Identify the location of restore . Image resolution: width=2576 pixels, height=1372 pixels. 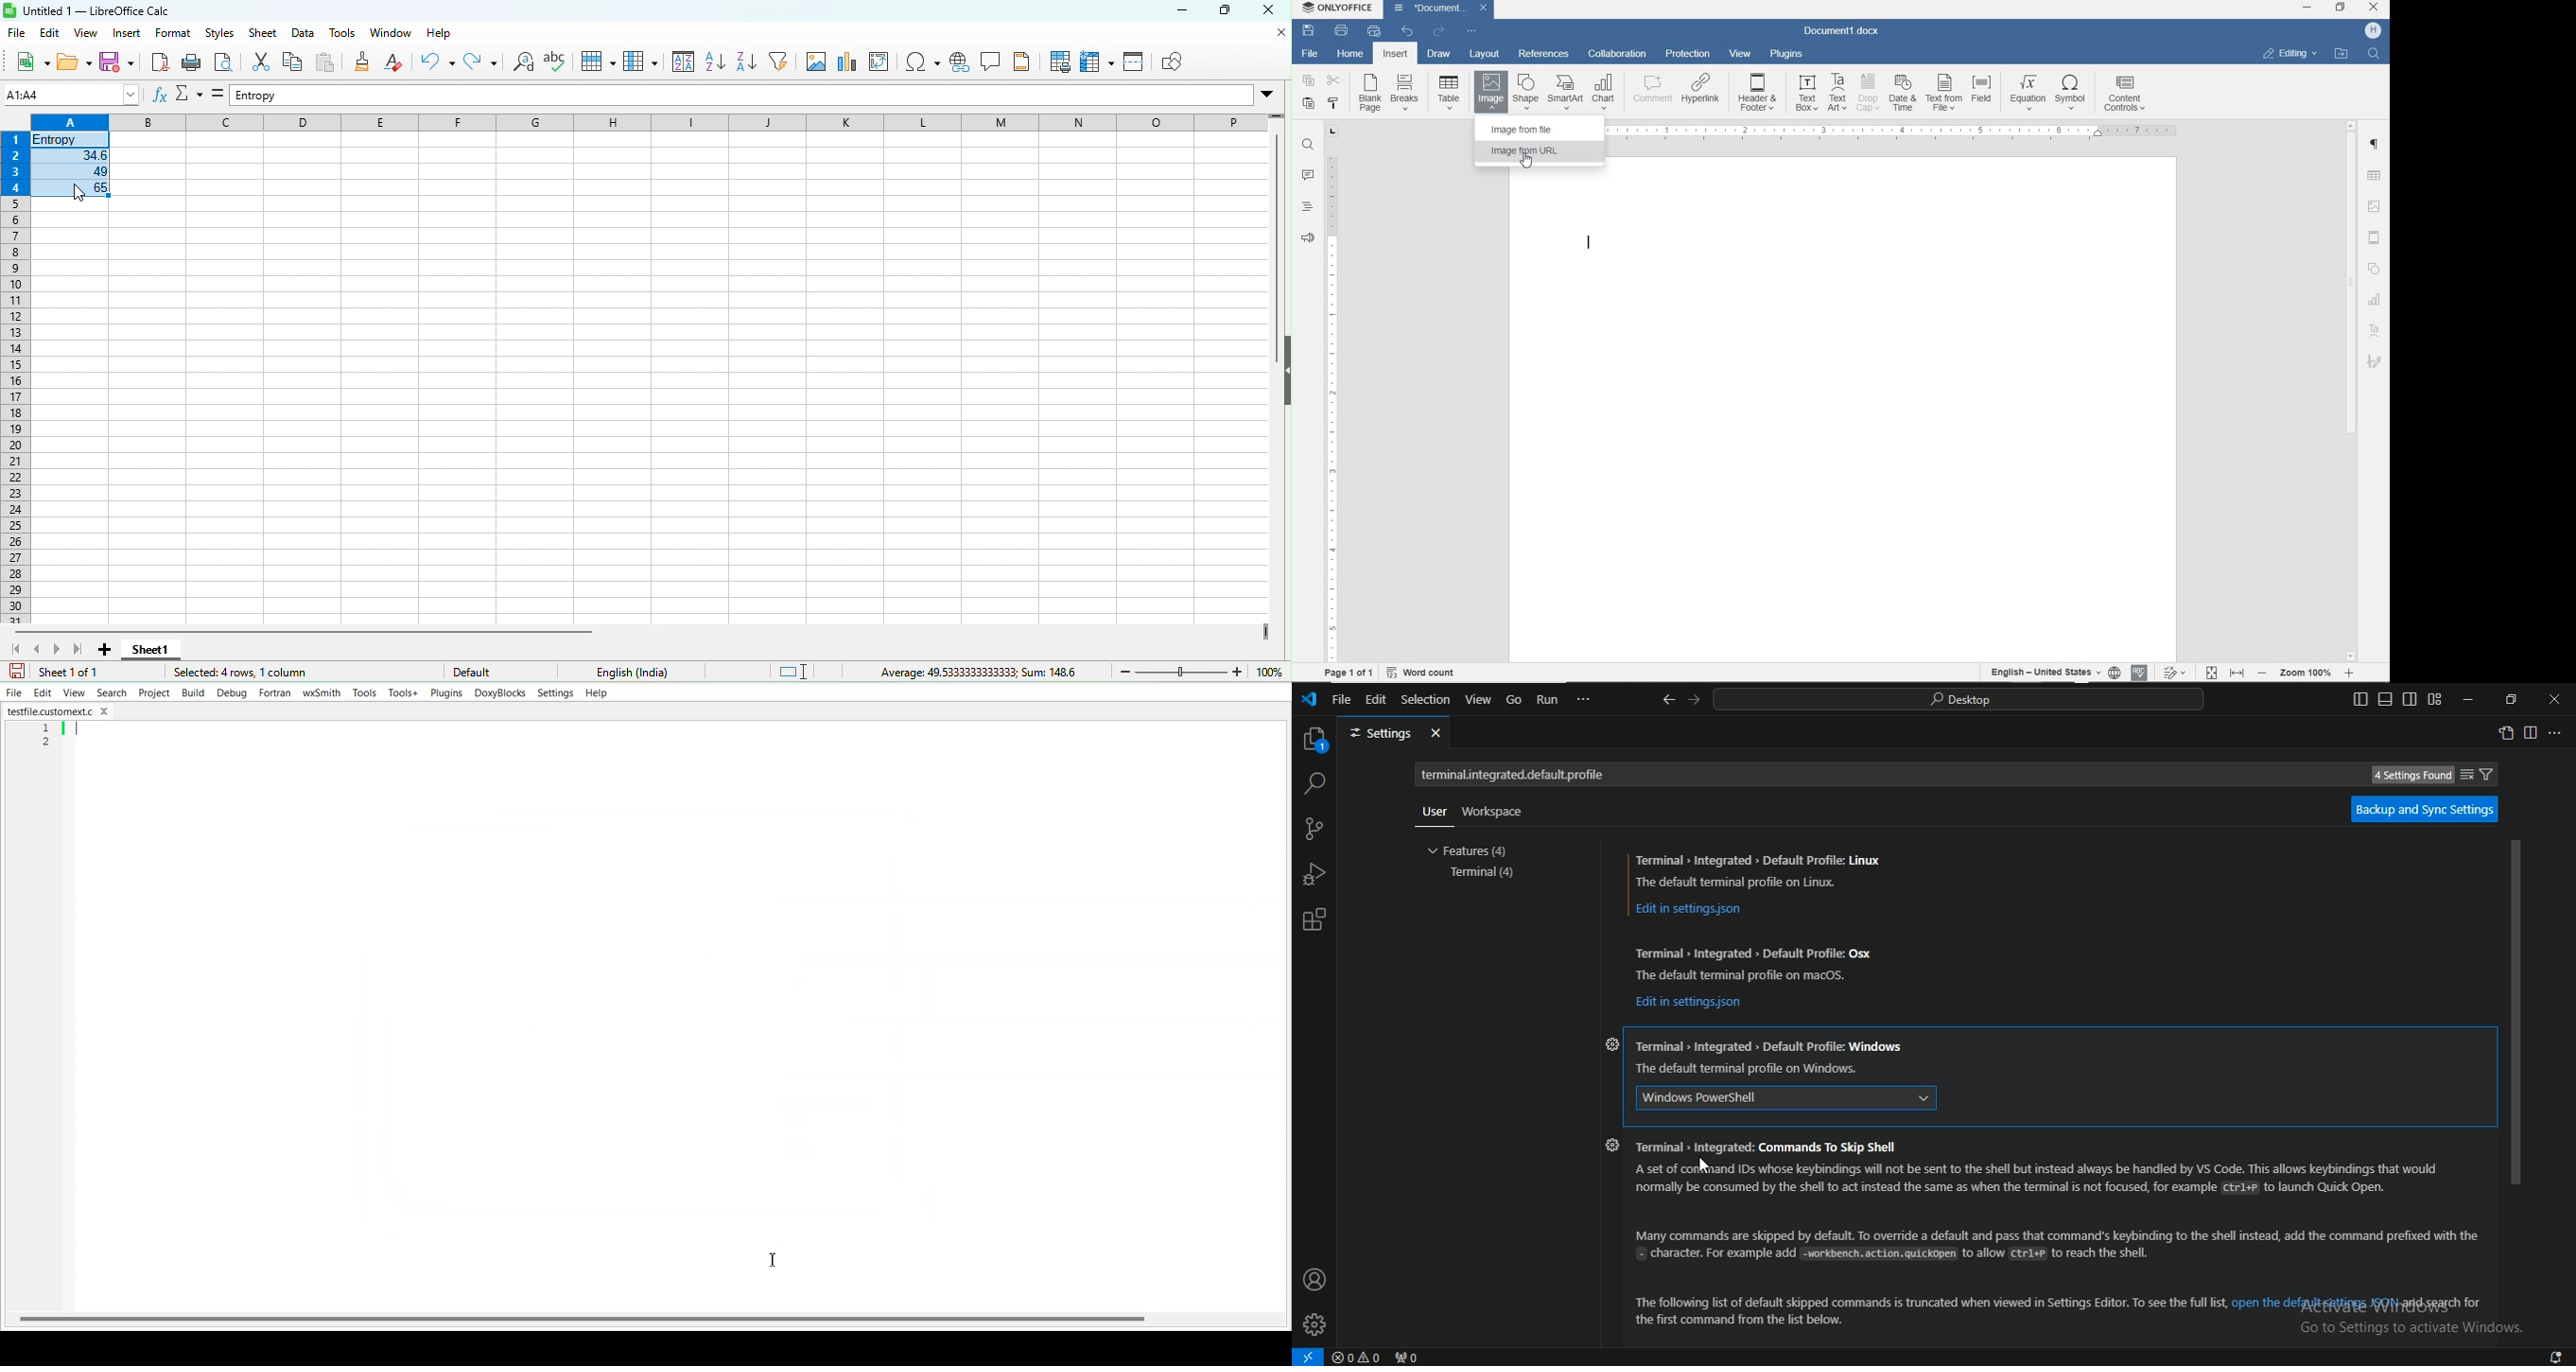
(2341, 7).